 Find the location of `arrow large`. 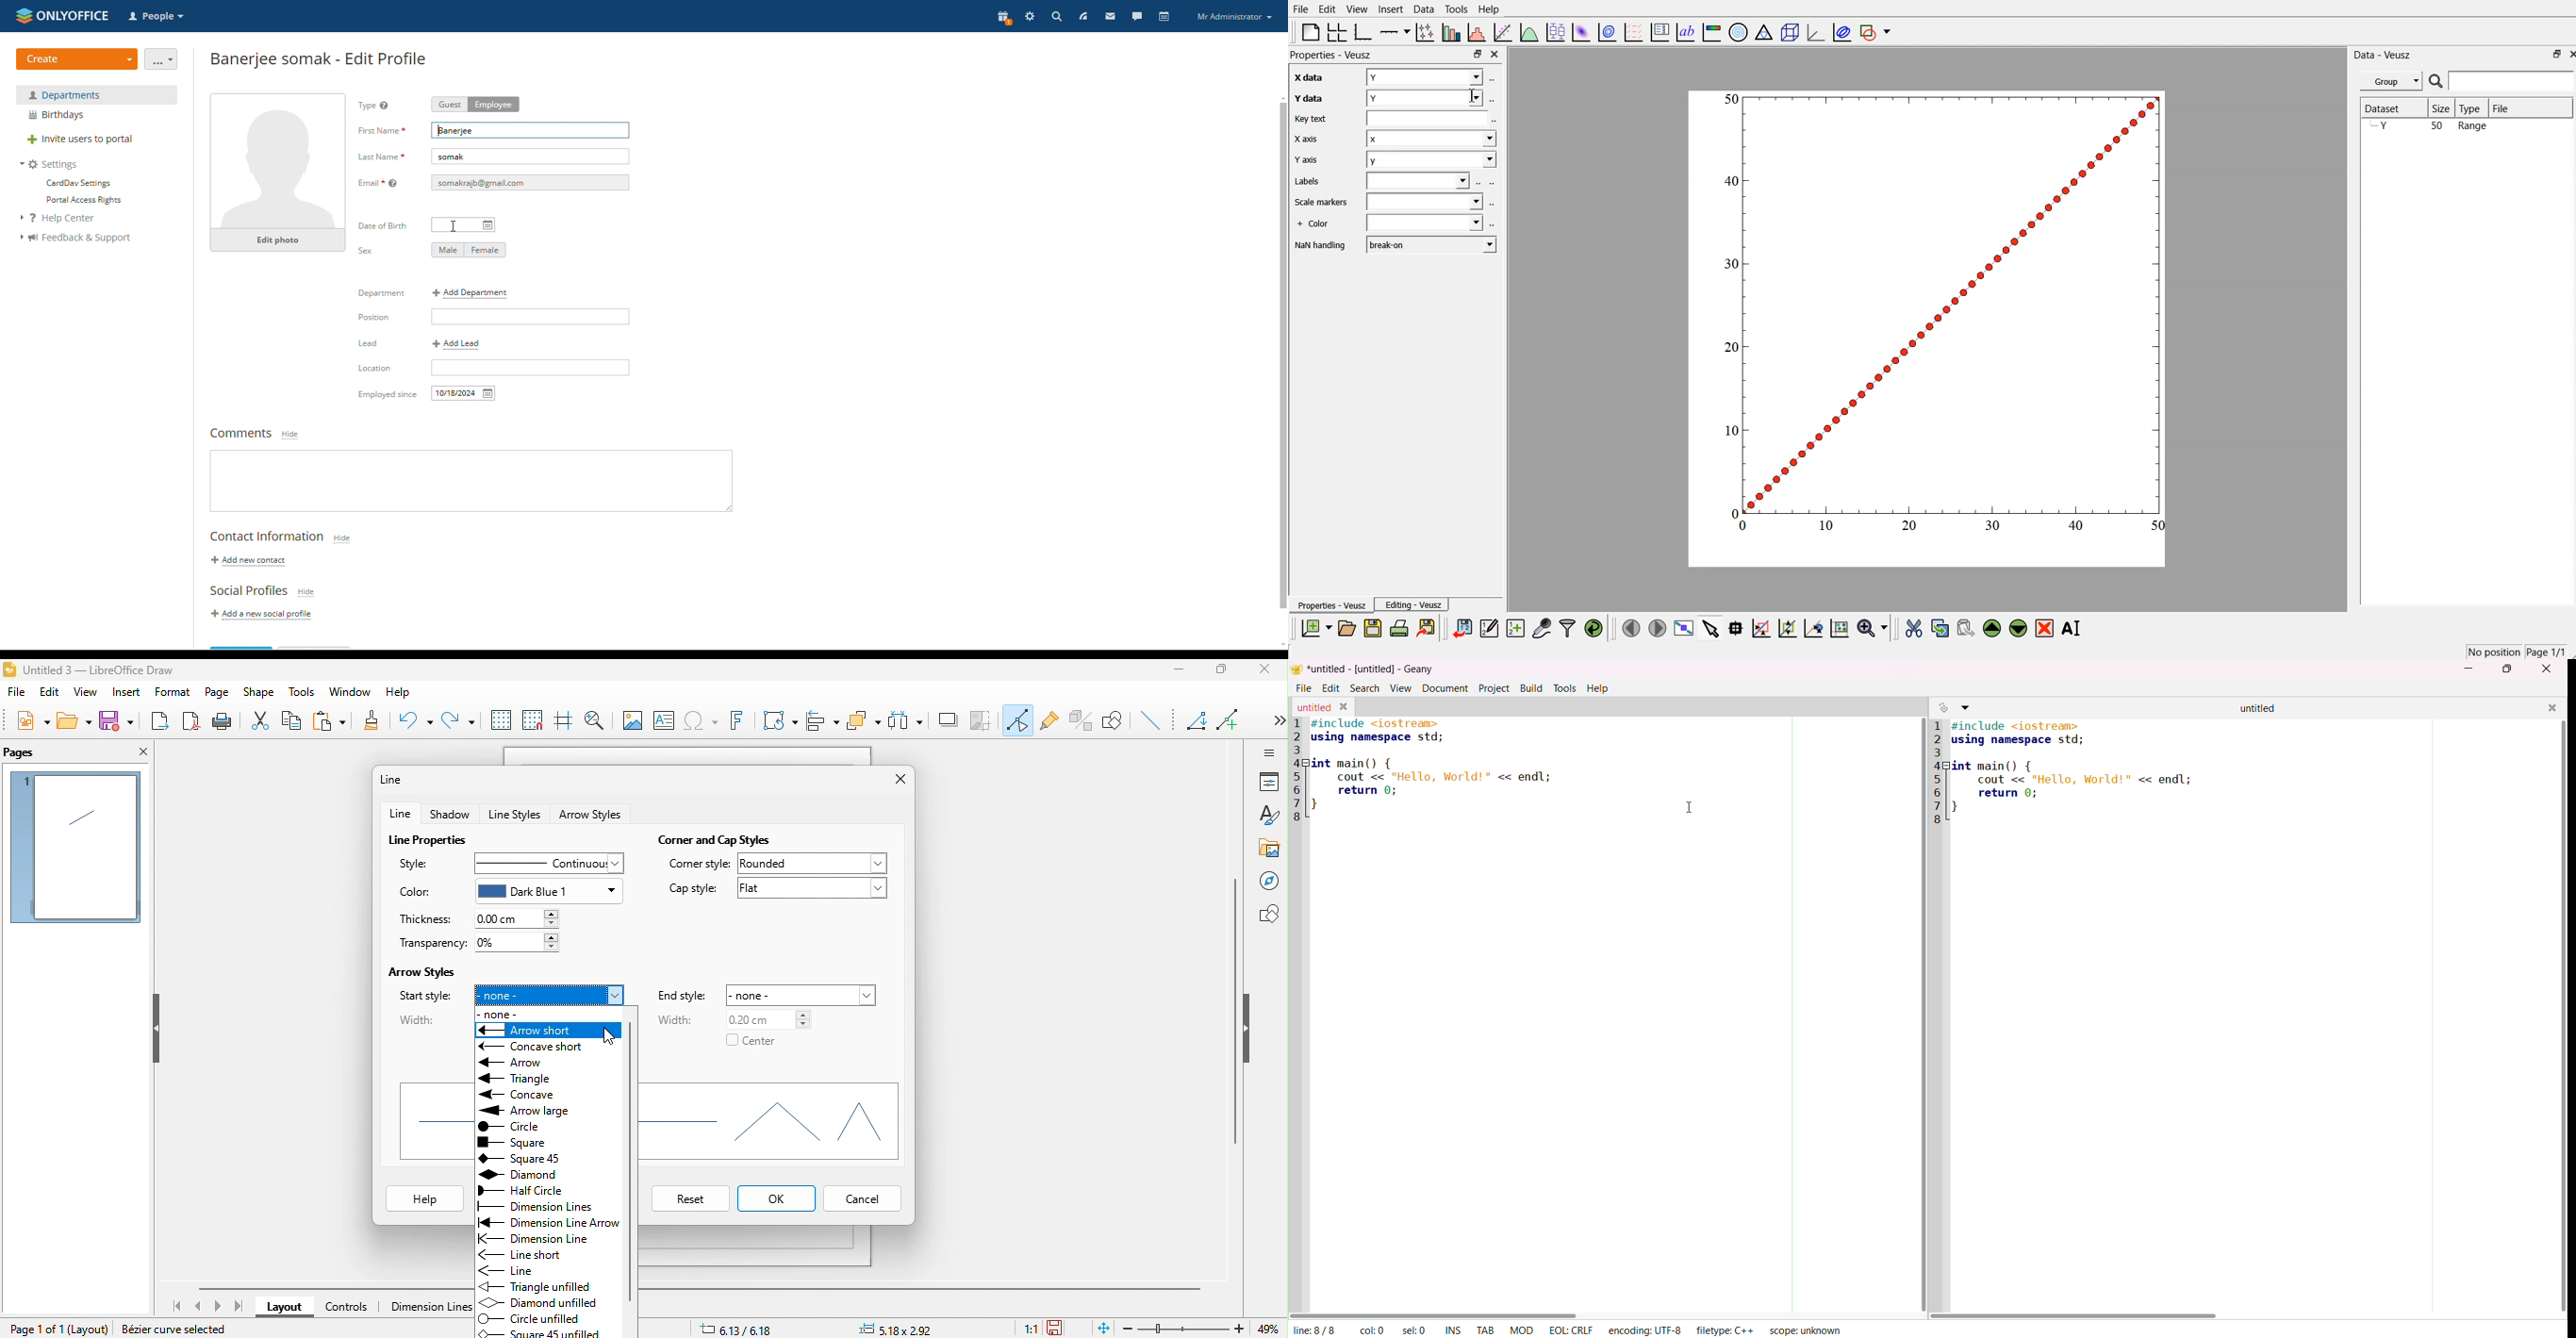

arrow large is located at coordinates (531, 1107).